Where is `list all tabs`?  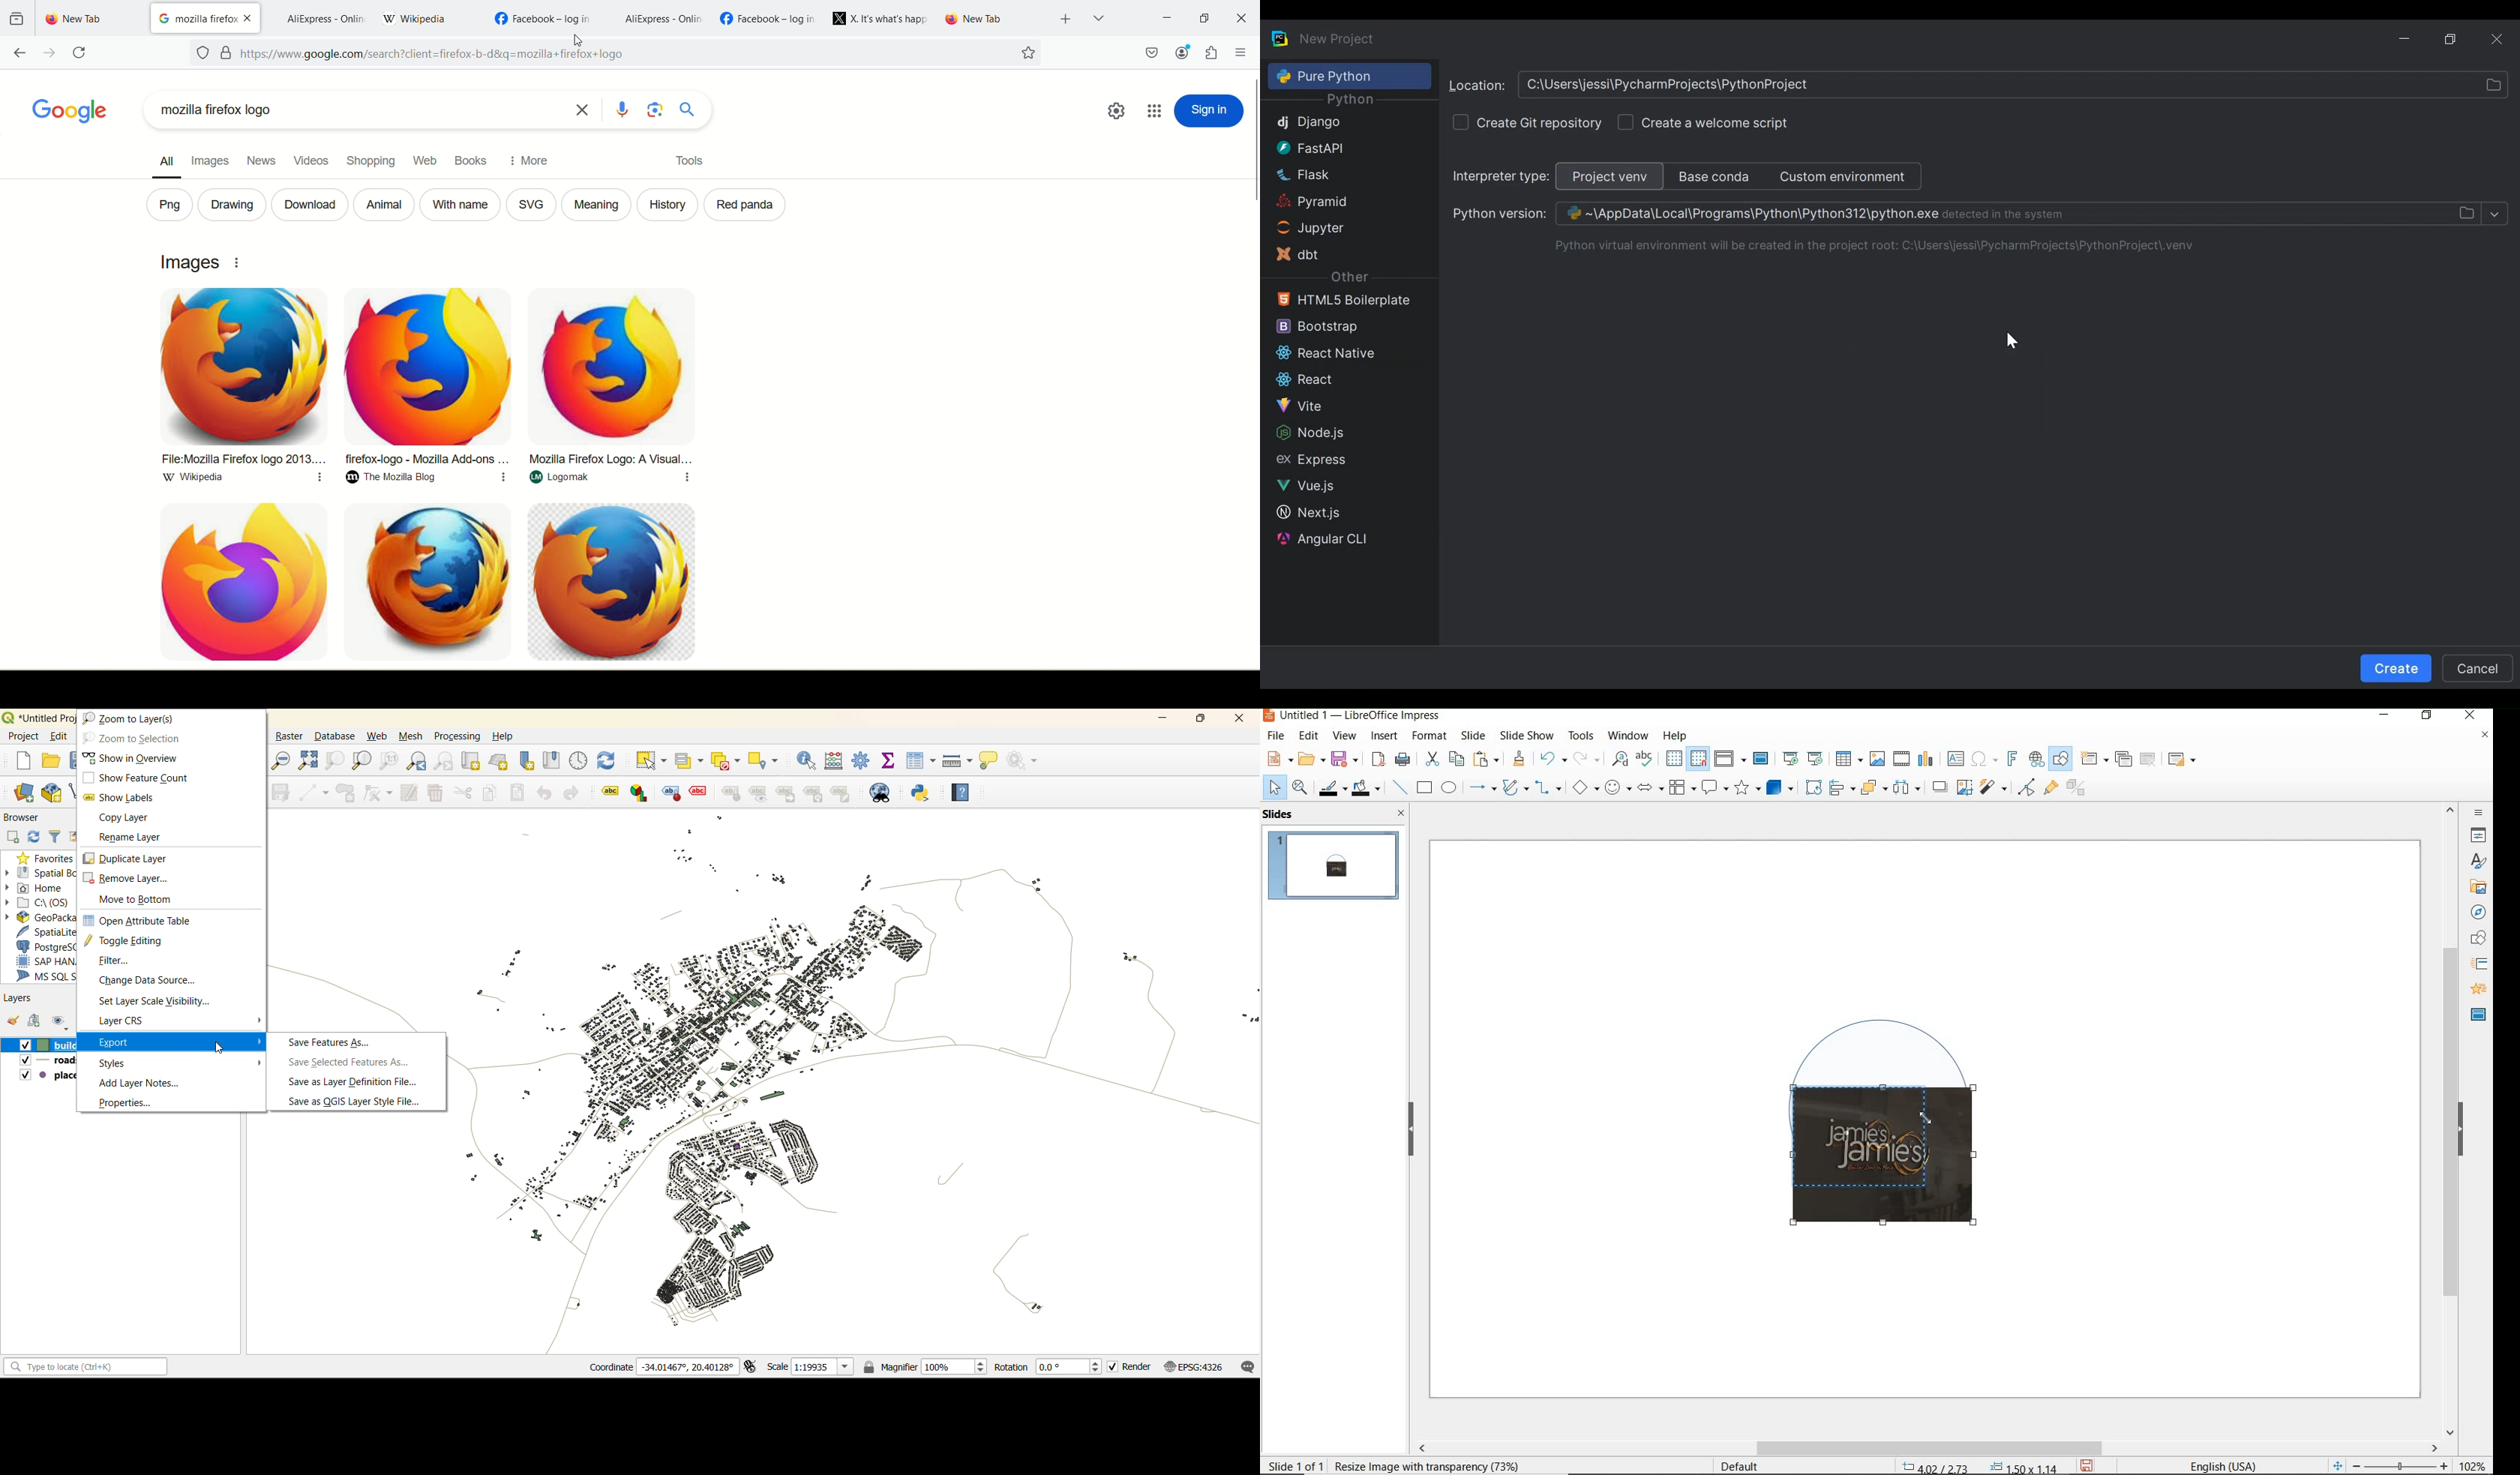
list all tabs is located at coordinates (1096, 18).